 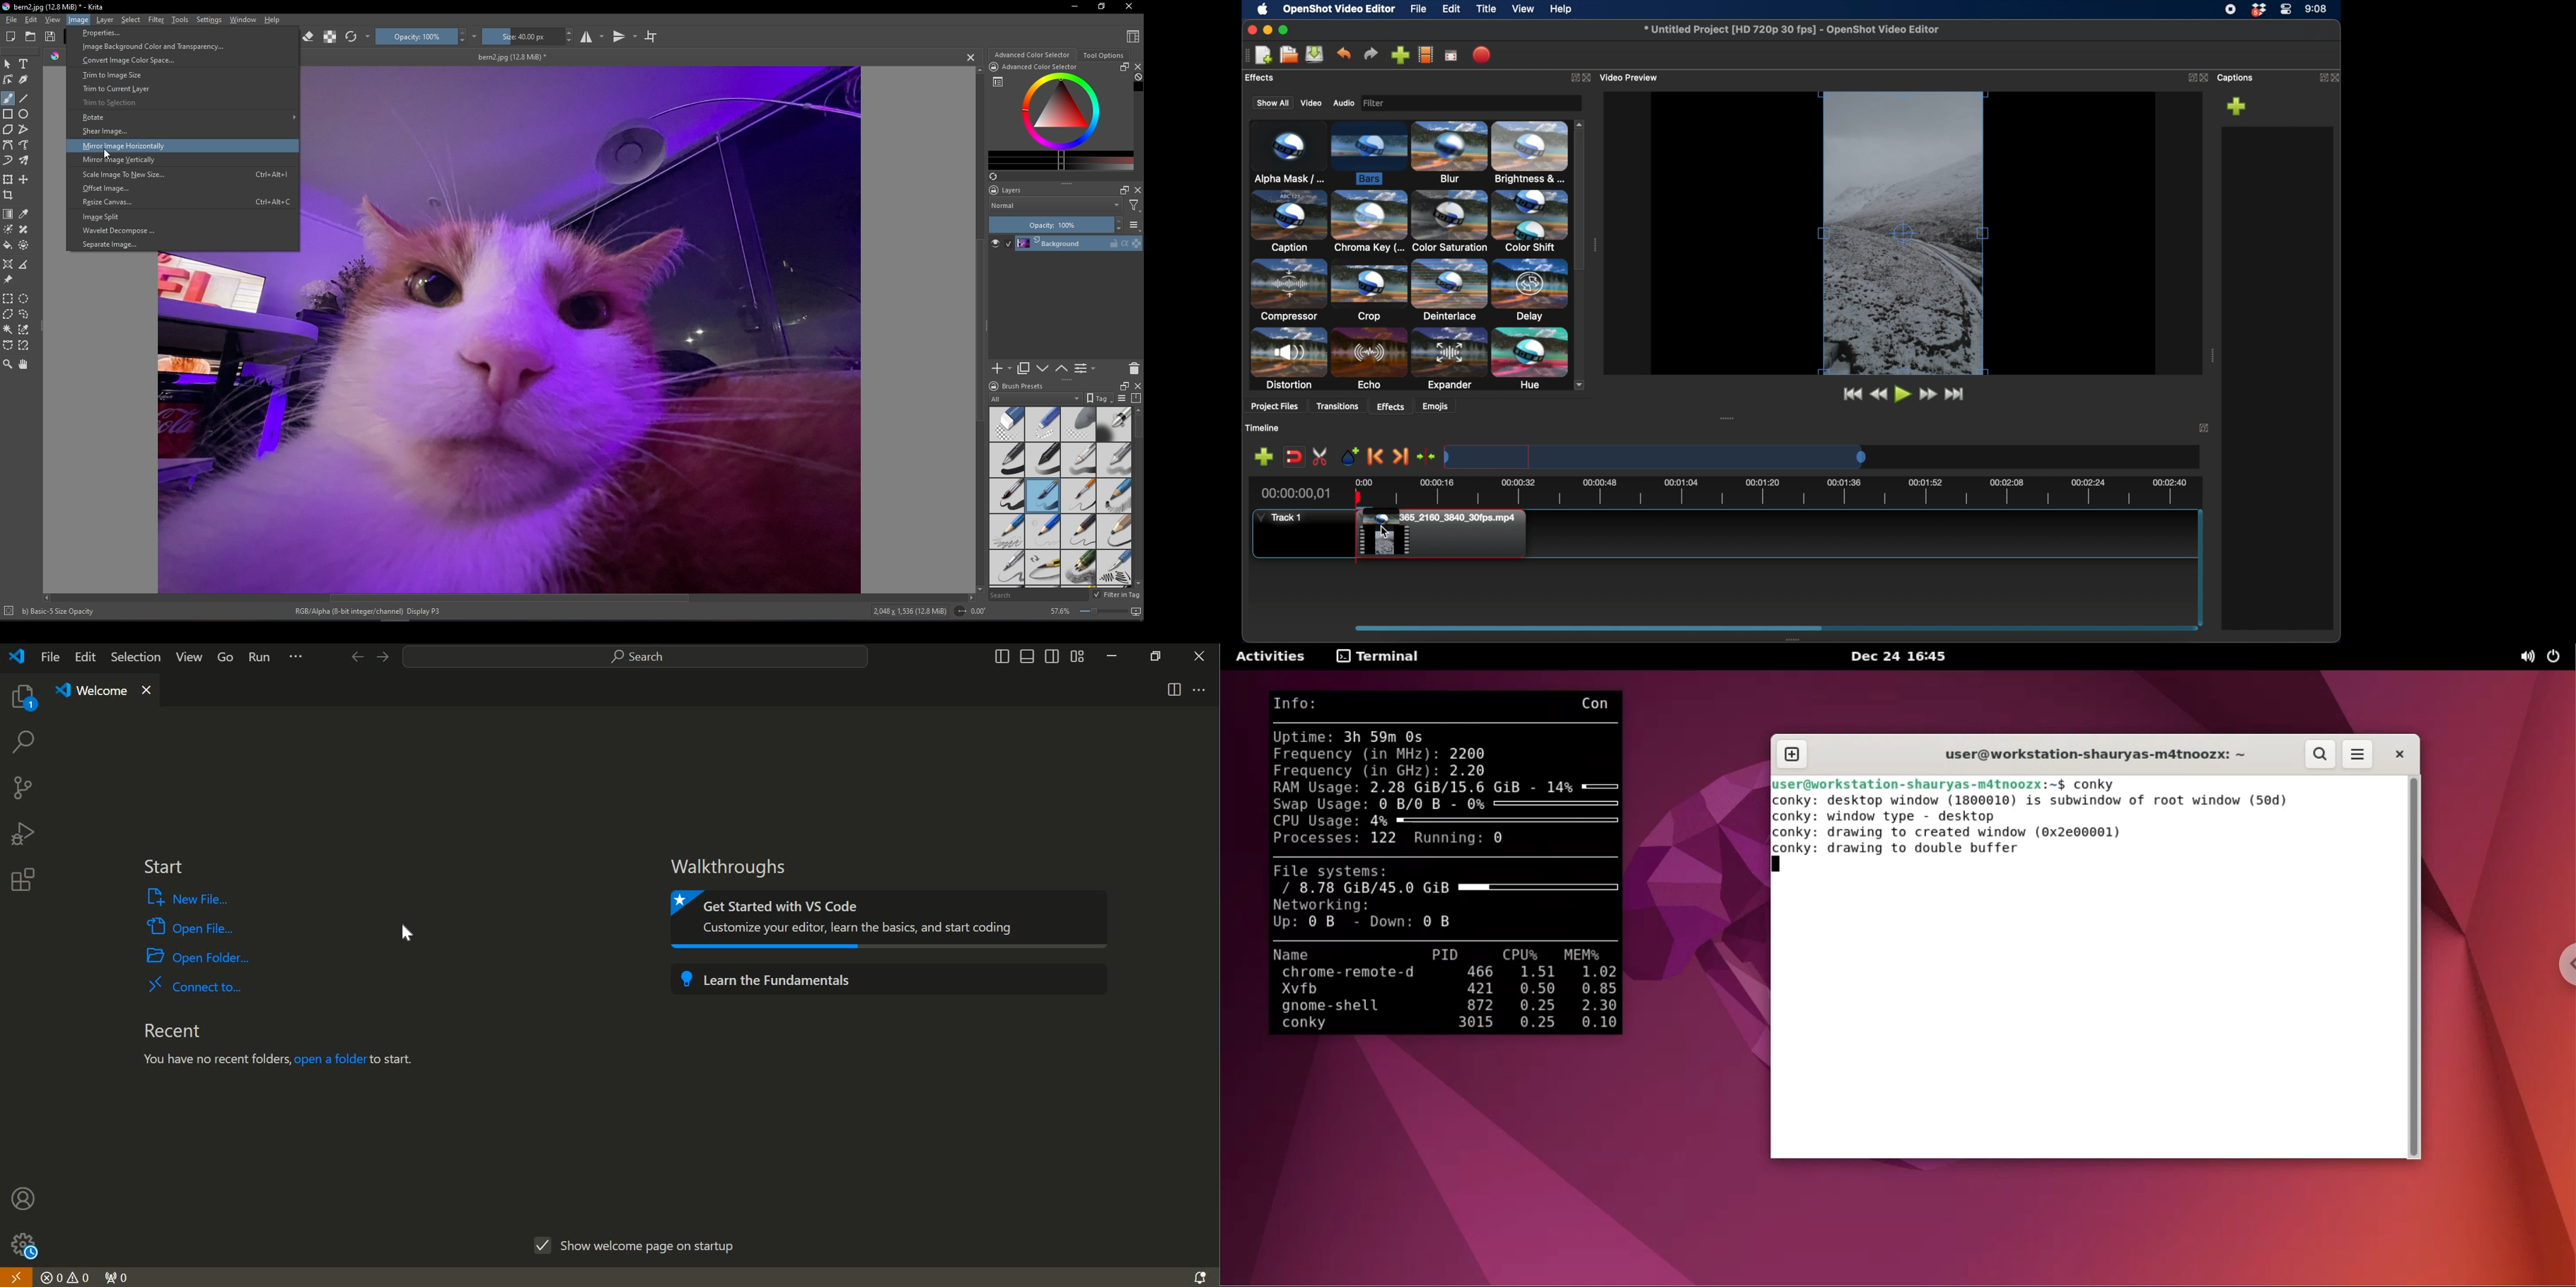 I want to click on Icon, so click(x=55, y=56).